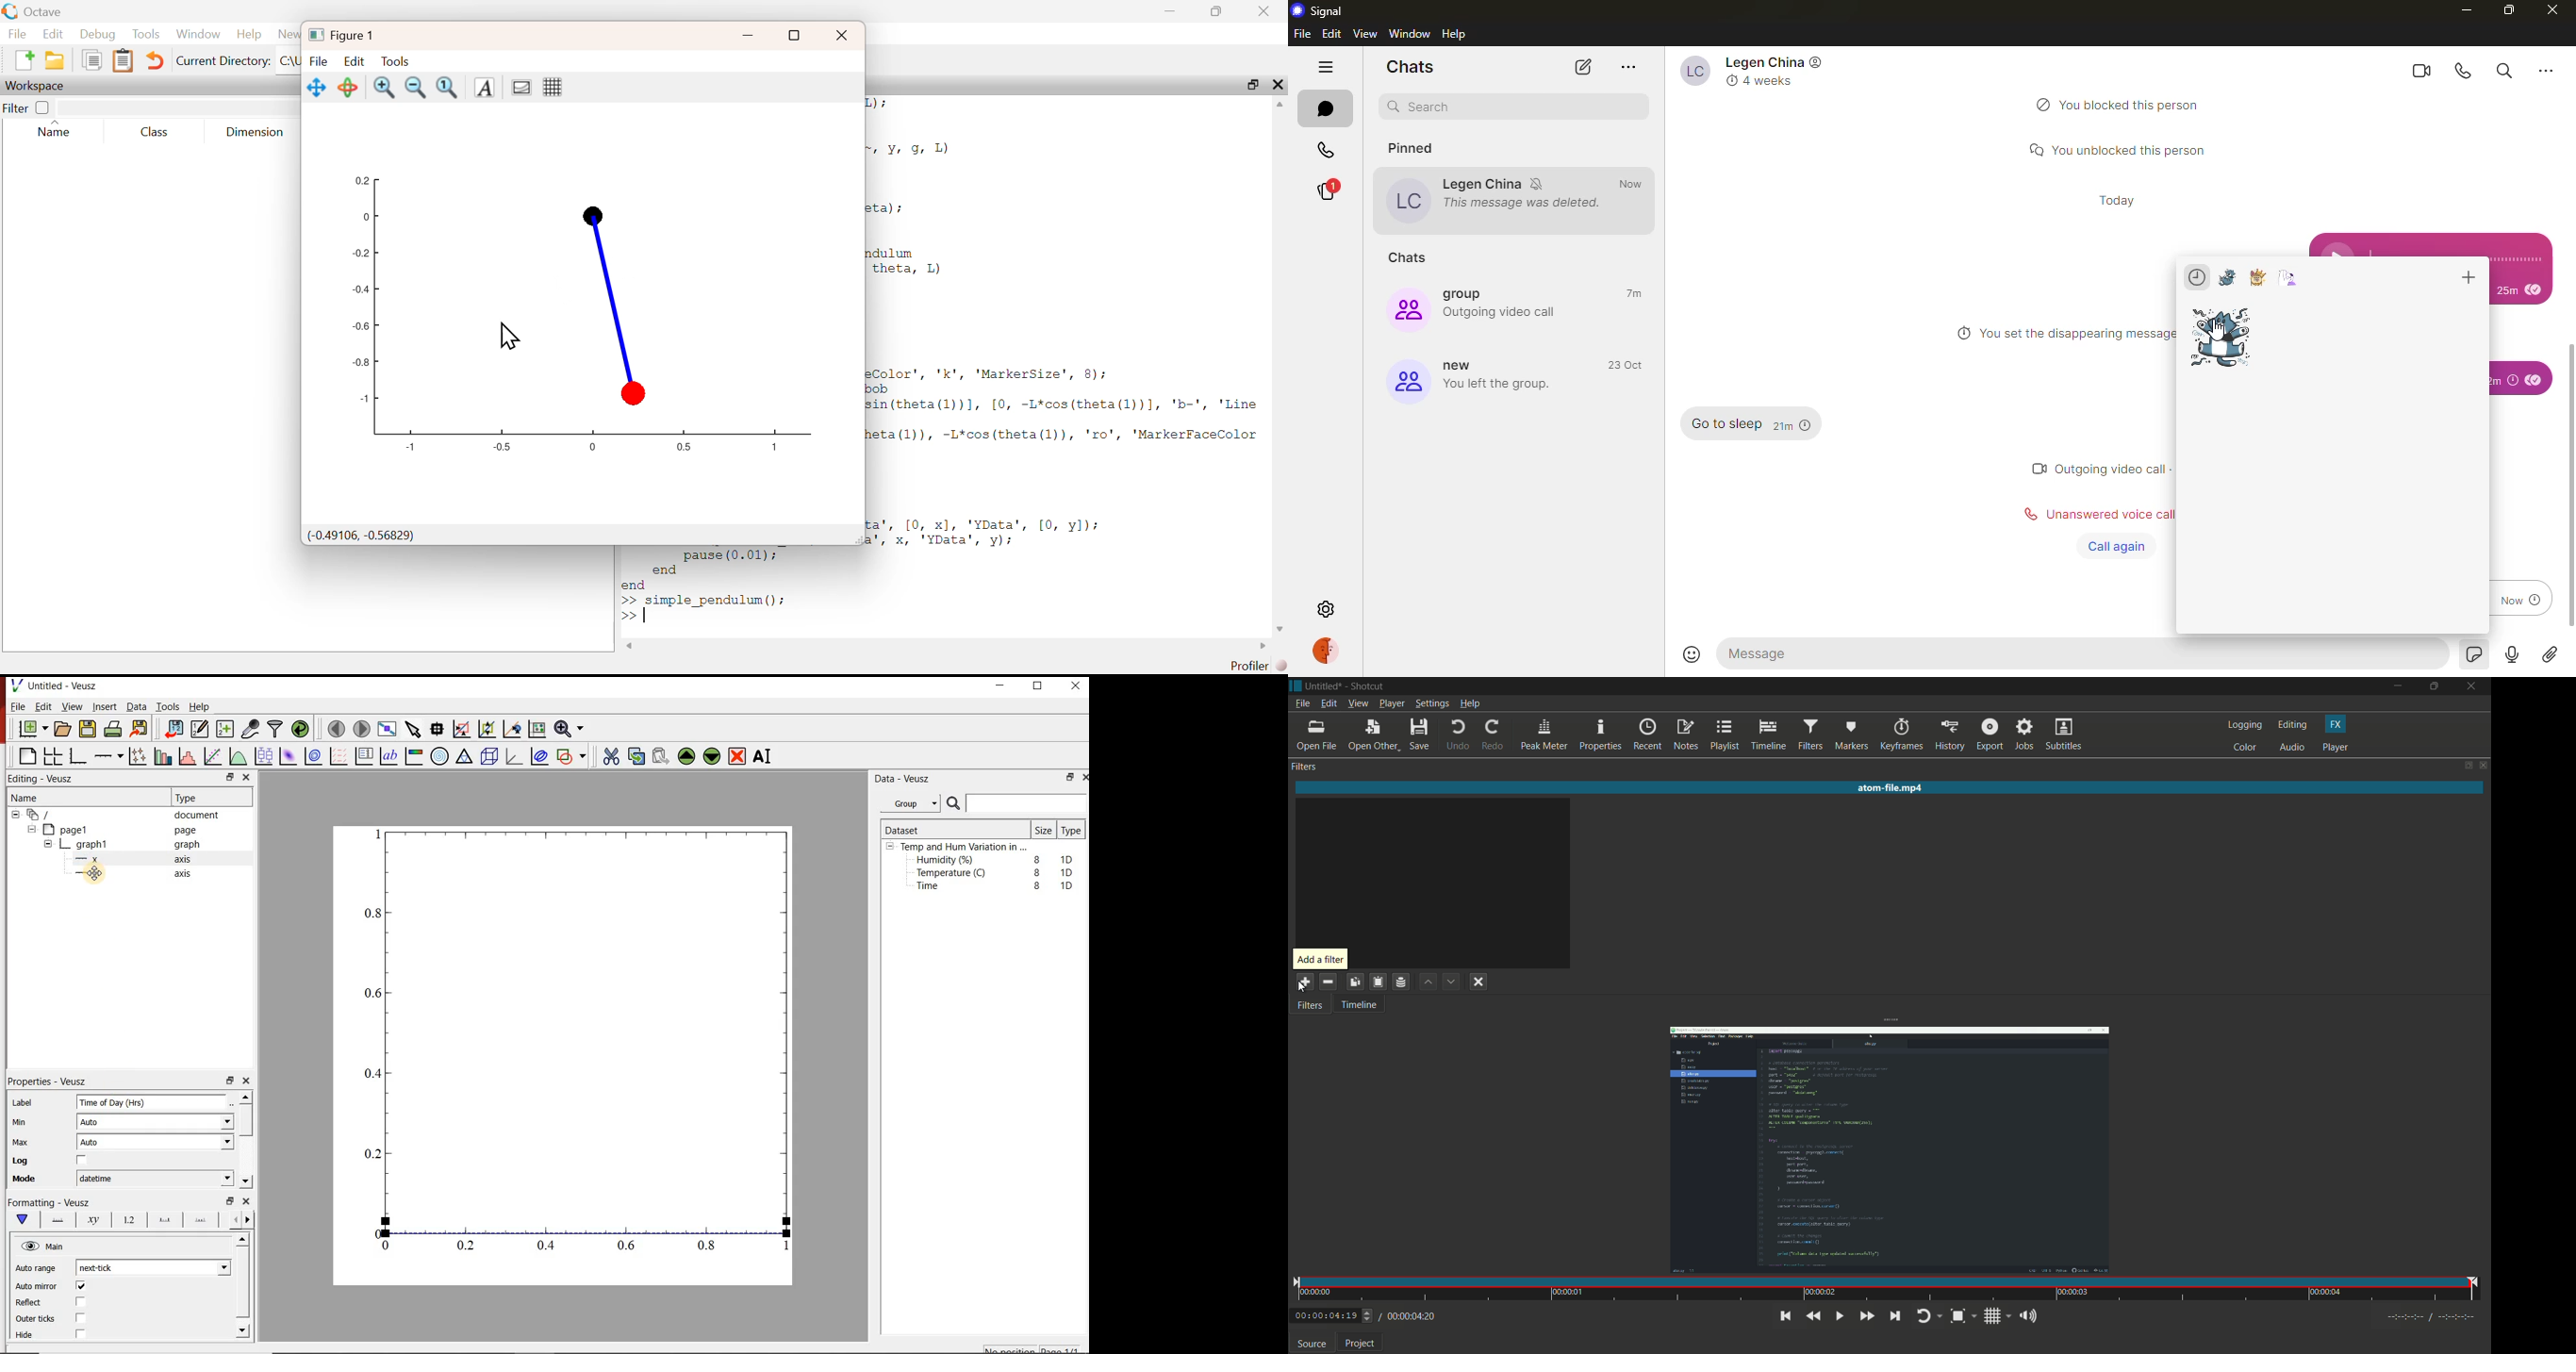 The height and width of the screenshot is (1372, 2576). Describe the element at coordinates (488, 88) in the screenshot. I see `Insert Text` at that location.